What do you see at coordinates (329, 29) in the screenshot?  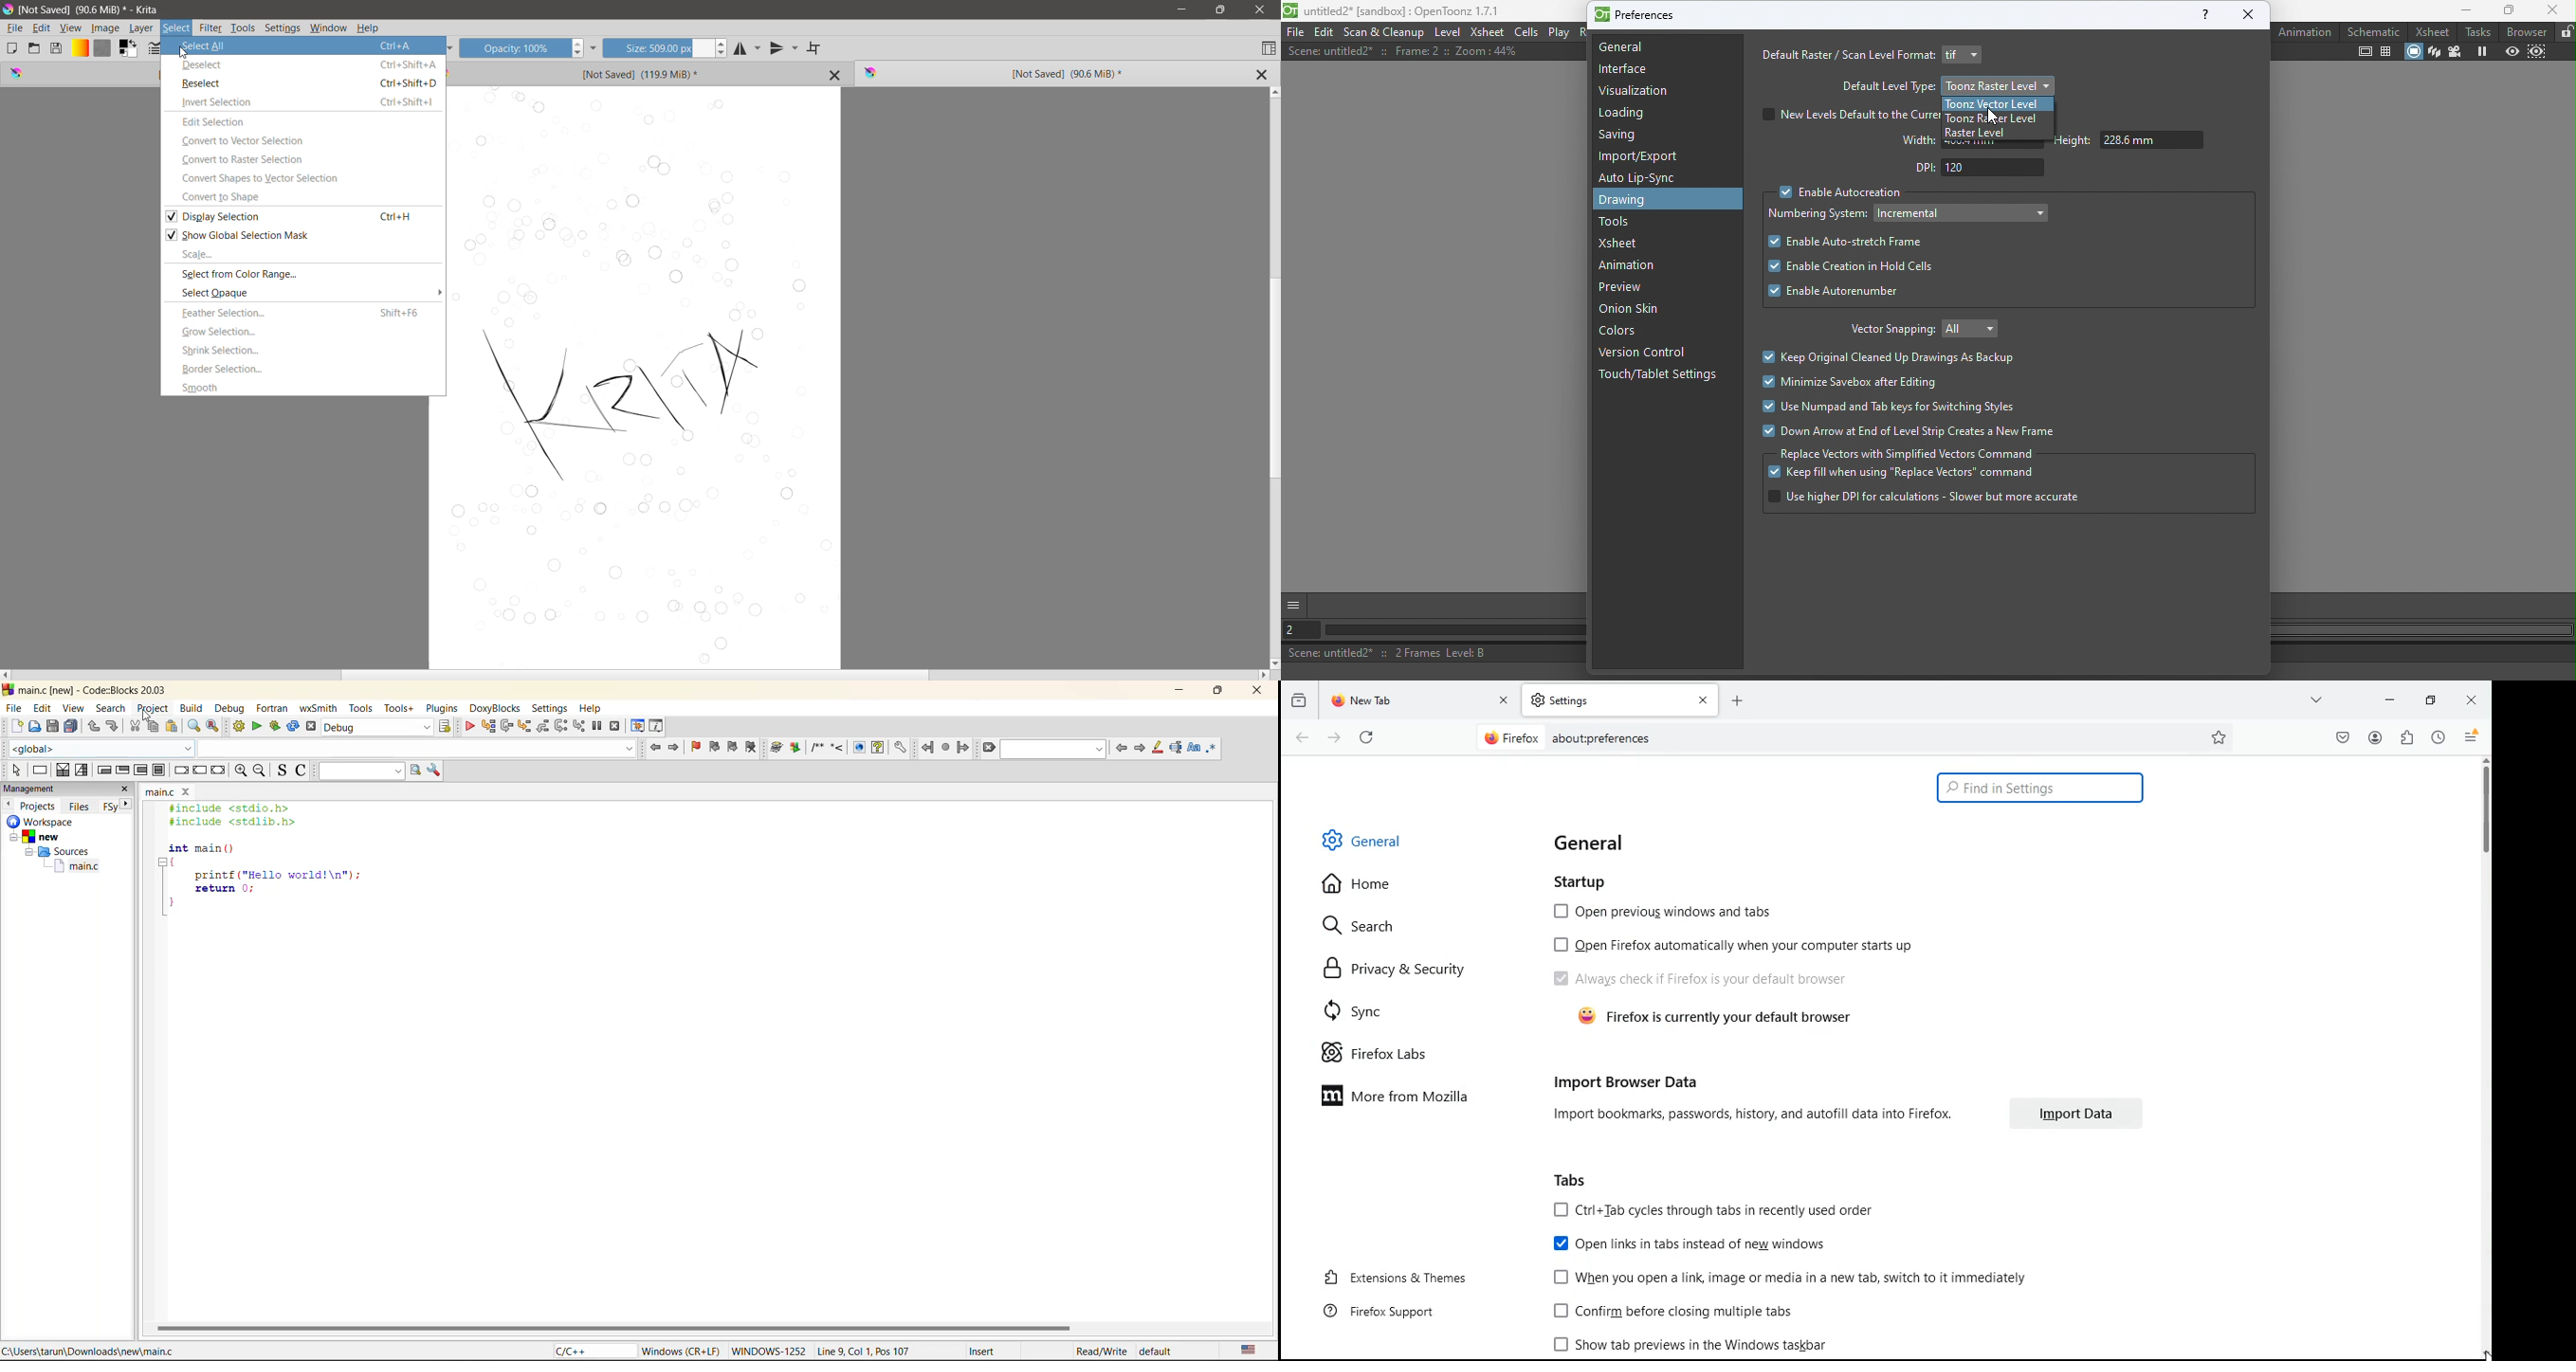 I see `Window` at bounding box center [329, 29].